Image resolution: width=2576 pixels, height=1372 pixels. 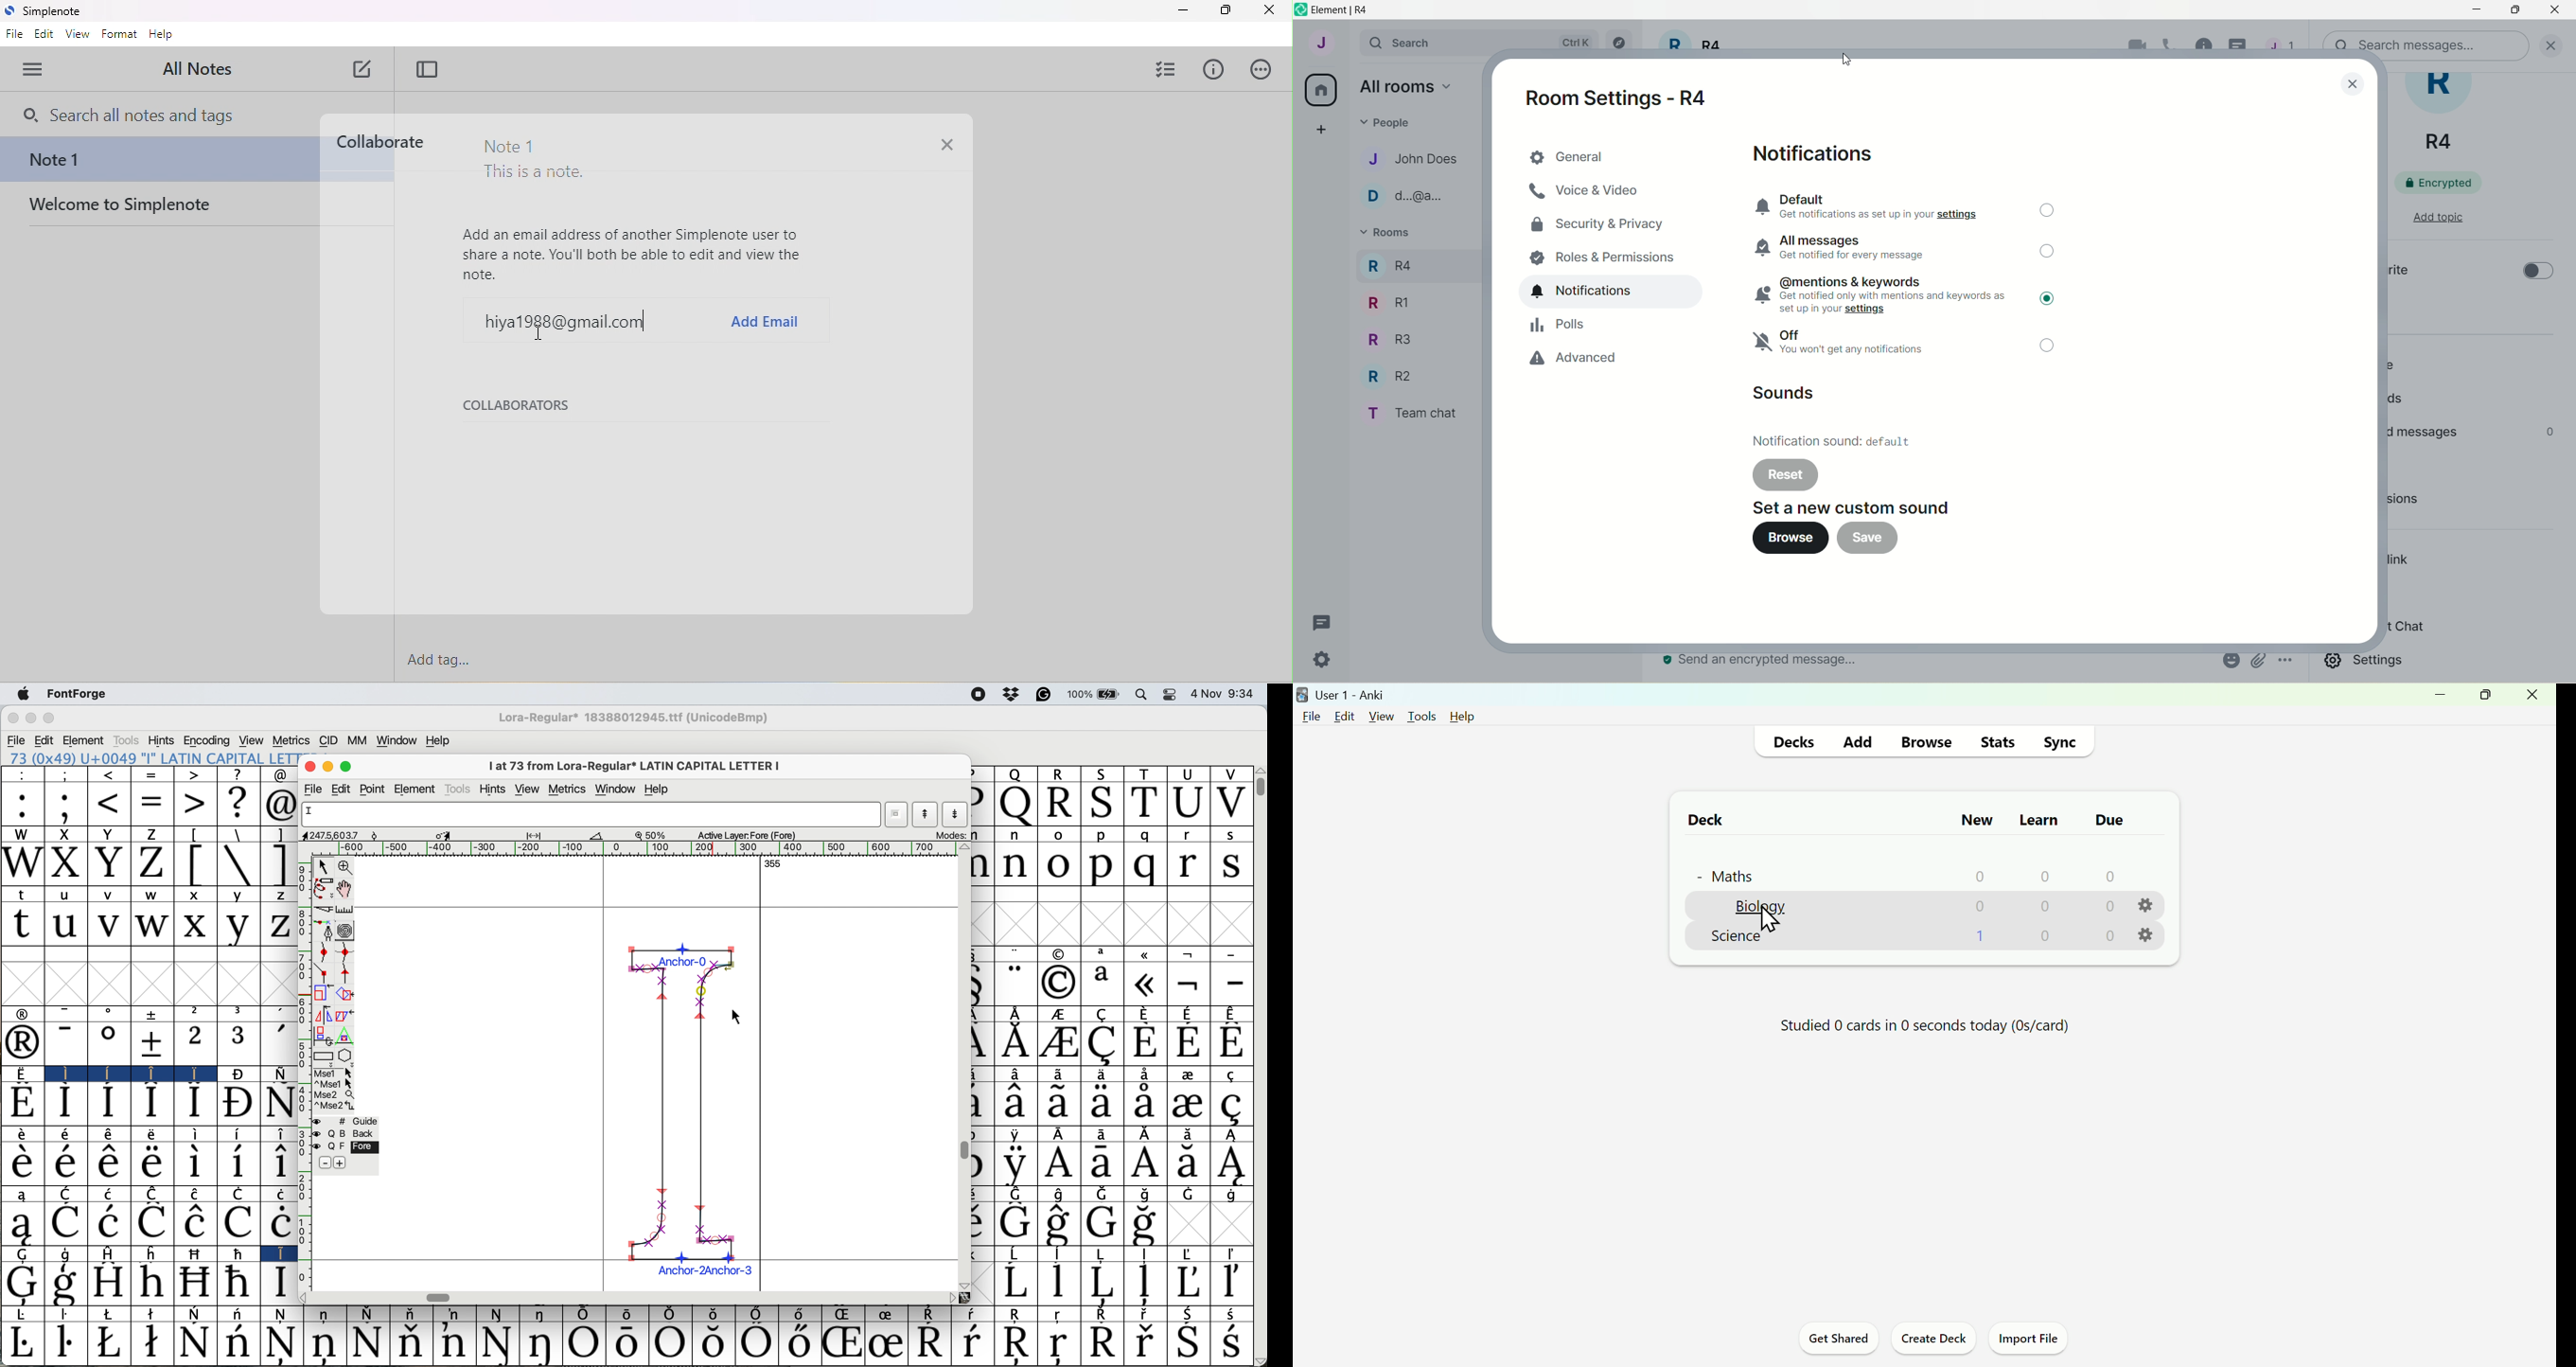 What do you see at coordinates (758, 1313) in the screenshot?
I see `Symbol` at bounding box center [758, 1313].